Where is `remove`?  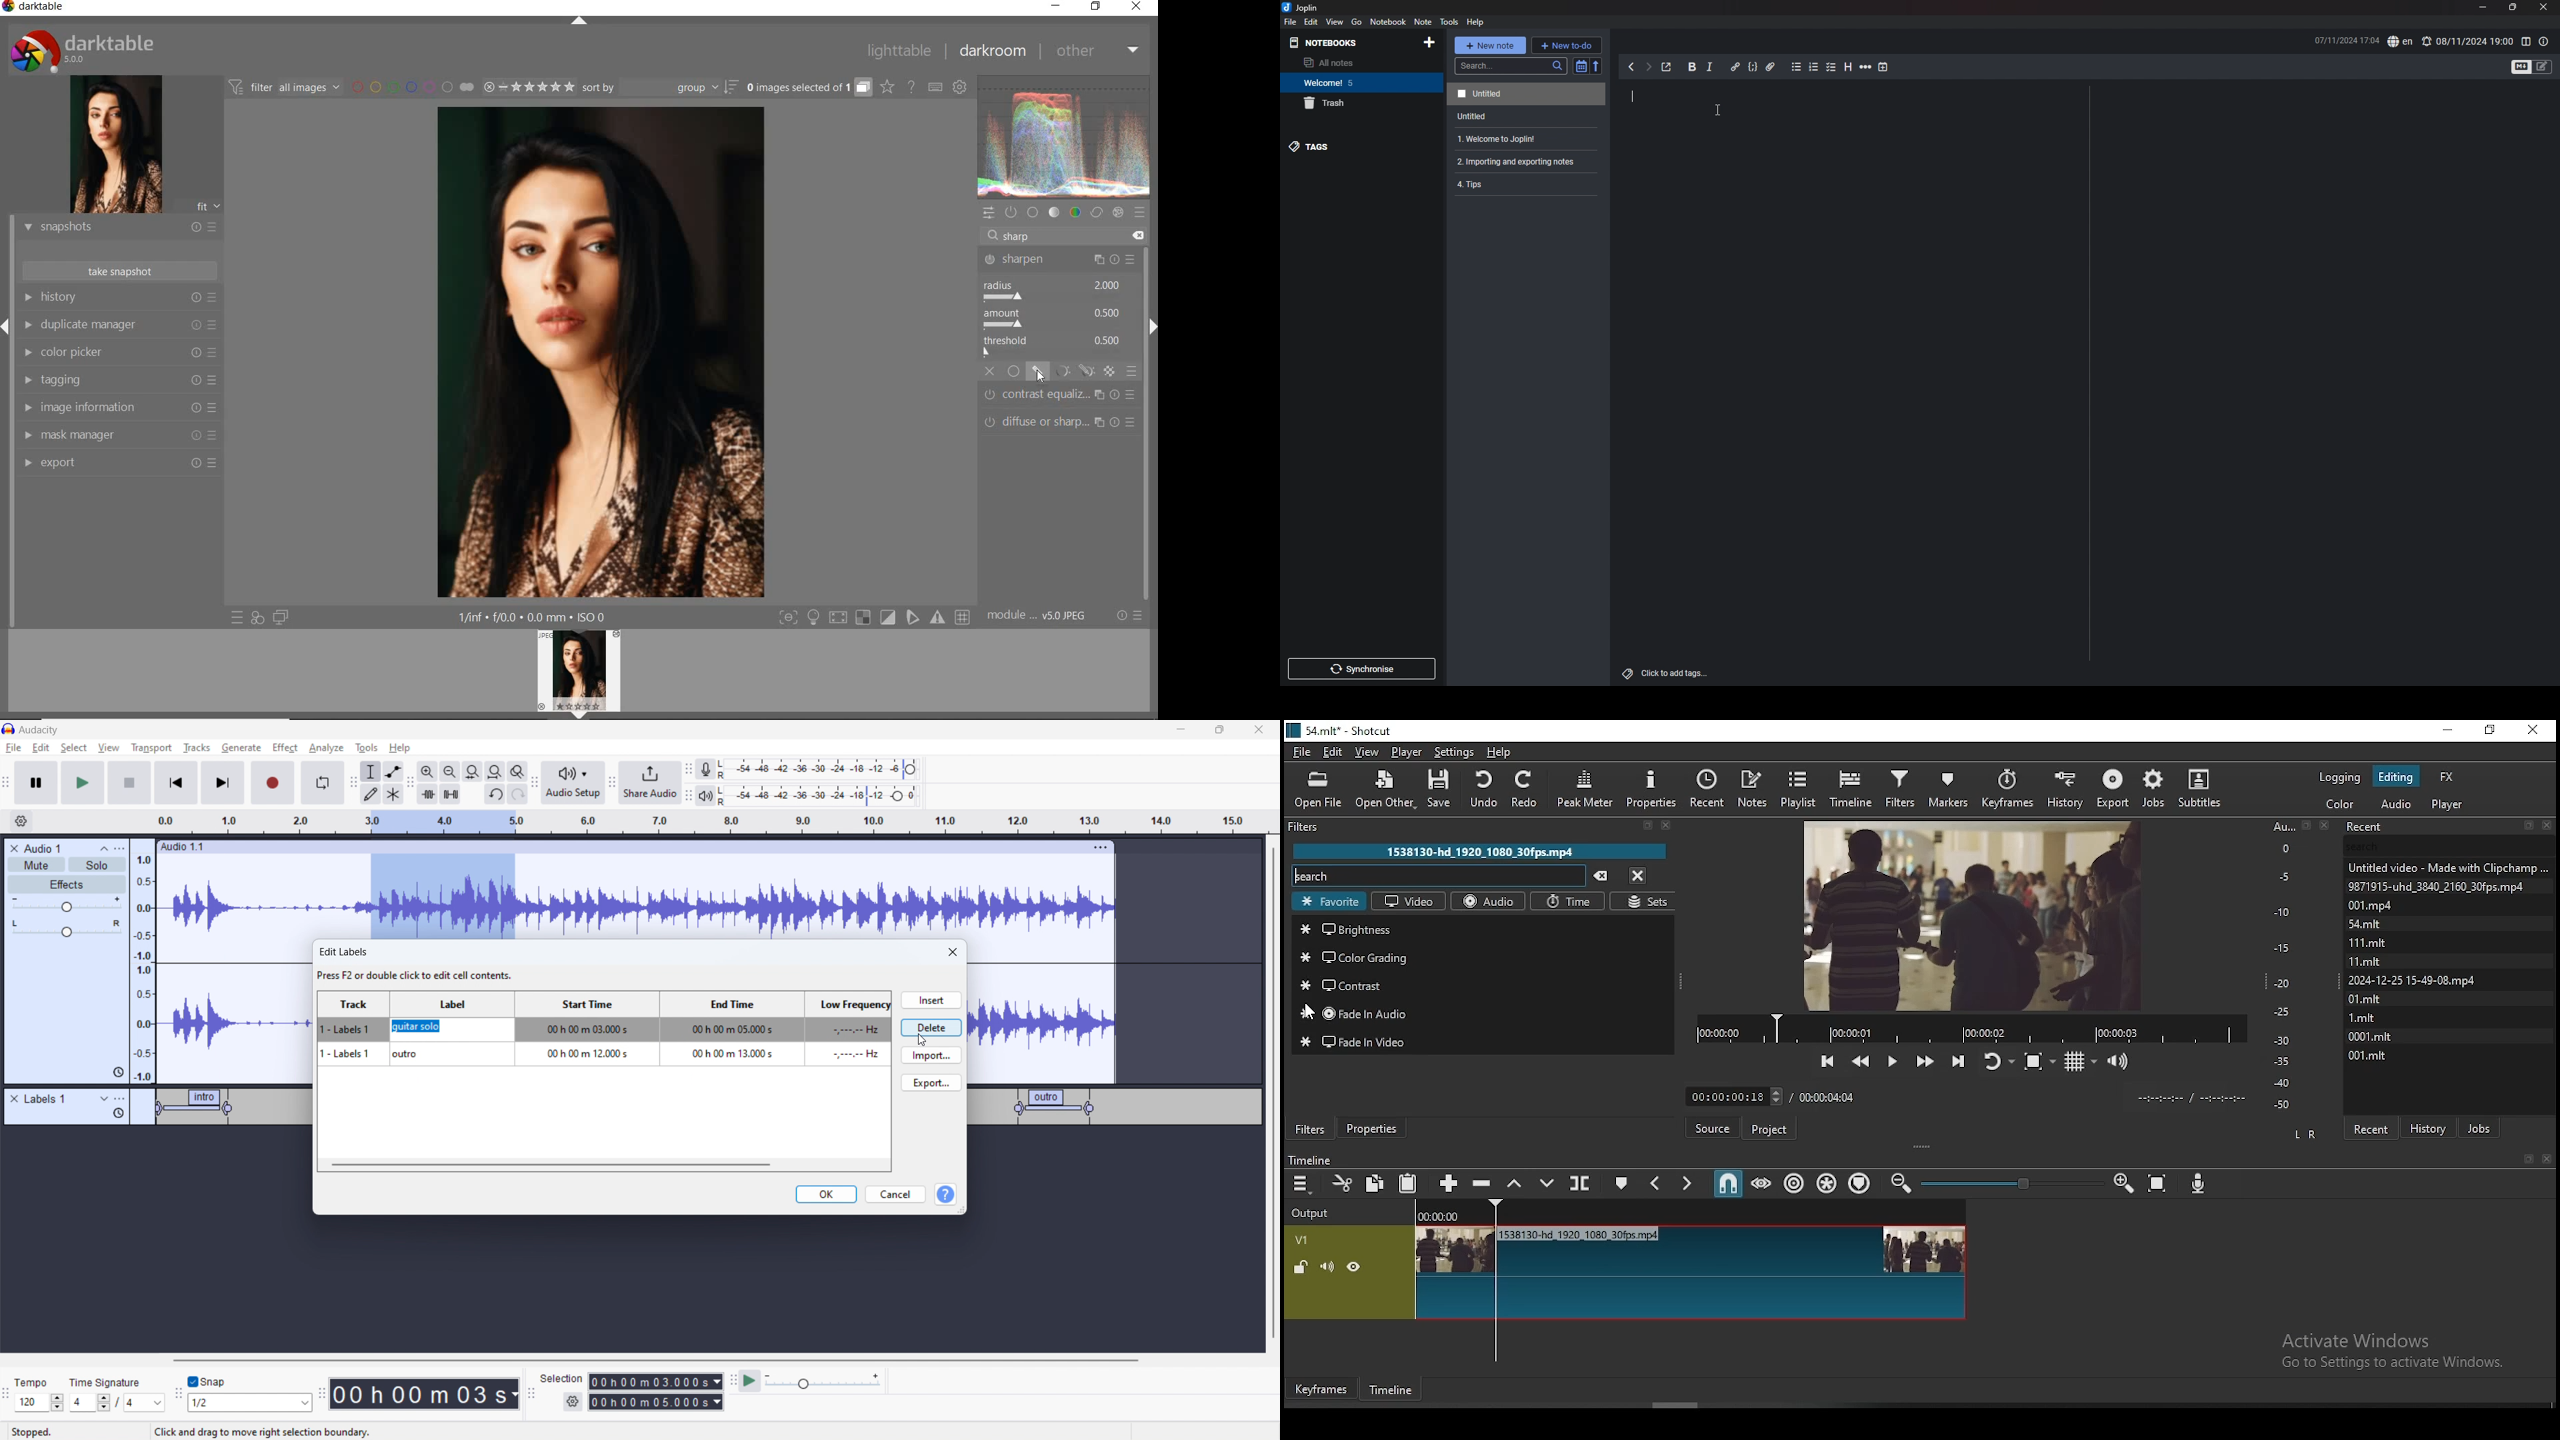 remove is located at coordinates (14, 1099).